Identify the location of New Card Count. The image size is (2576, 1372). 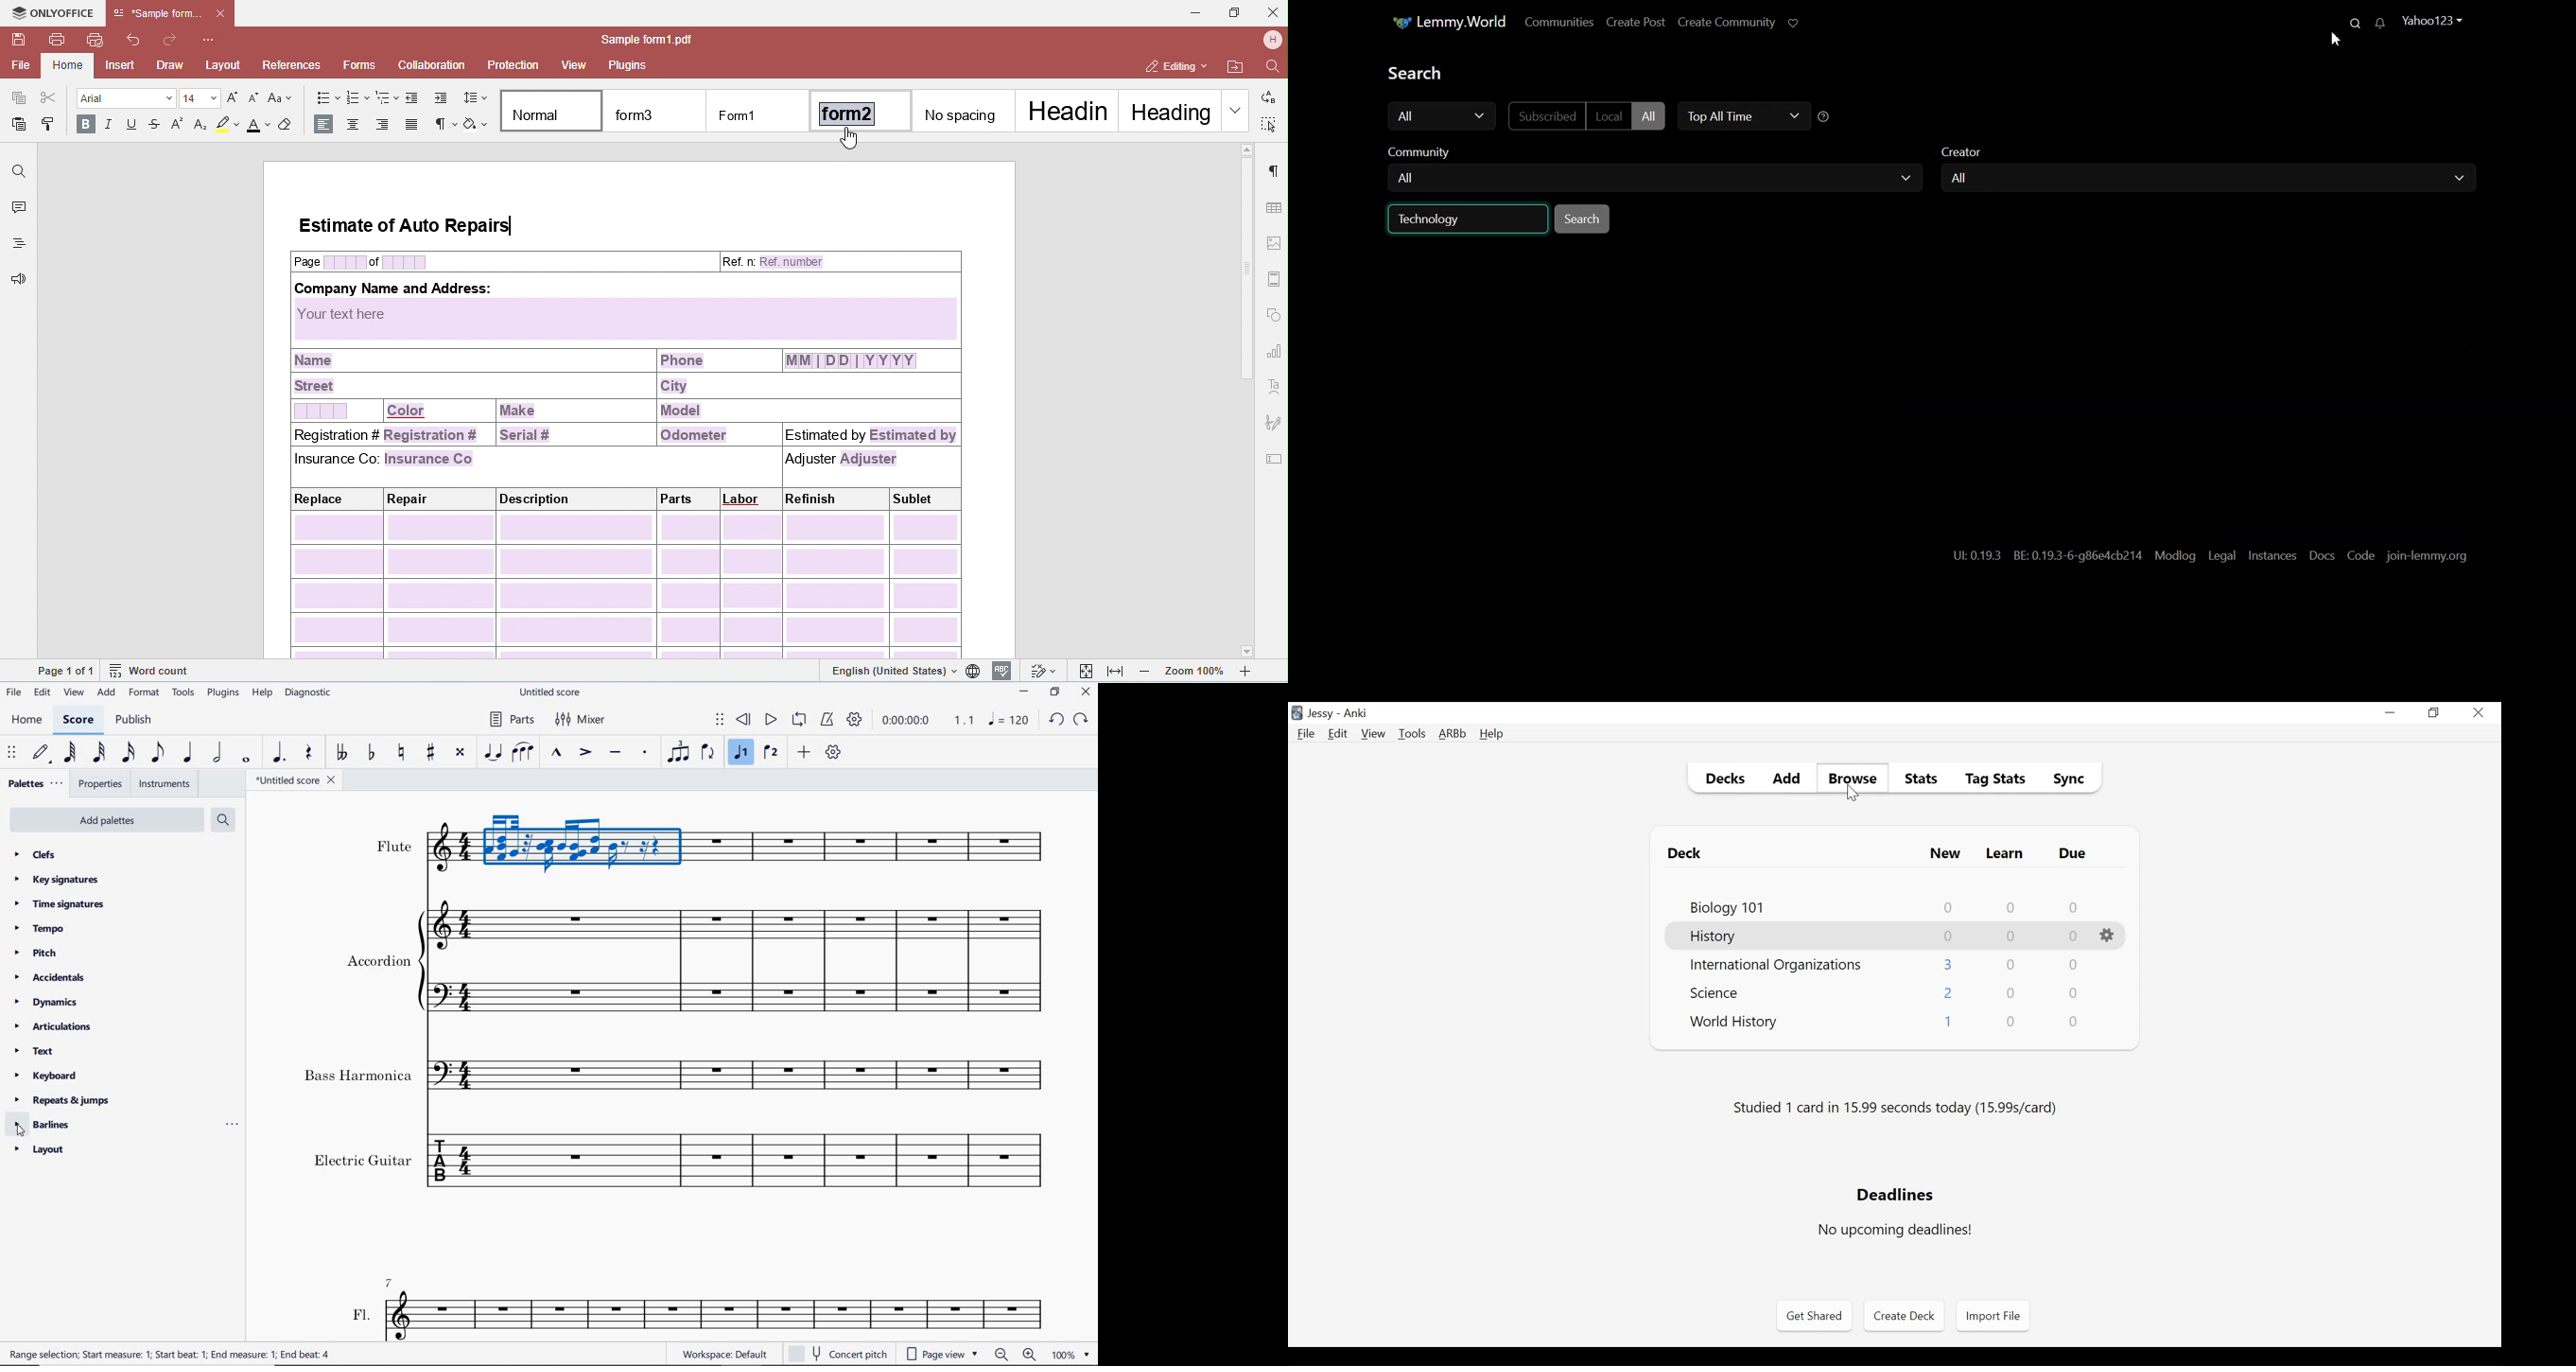
(1950, 936).